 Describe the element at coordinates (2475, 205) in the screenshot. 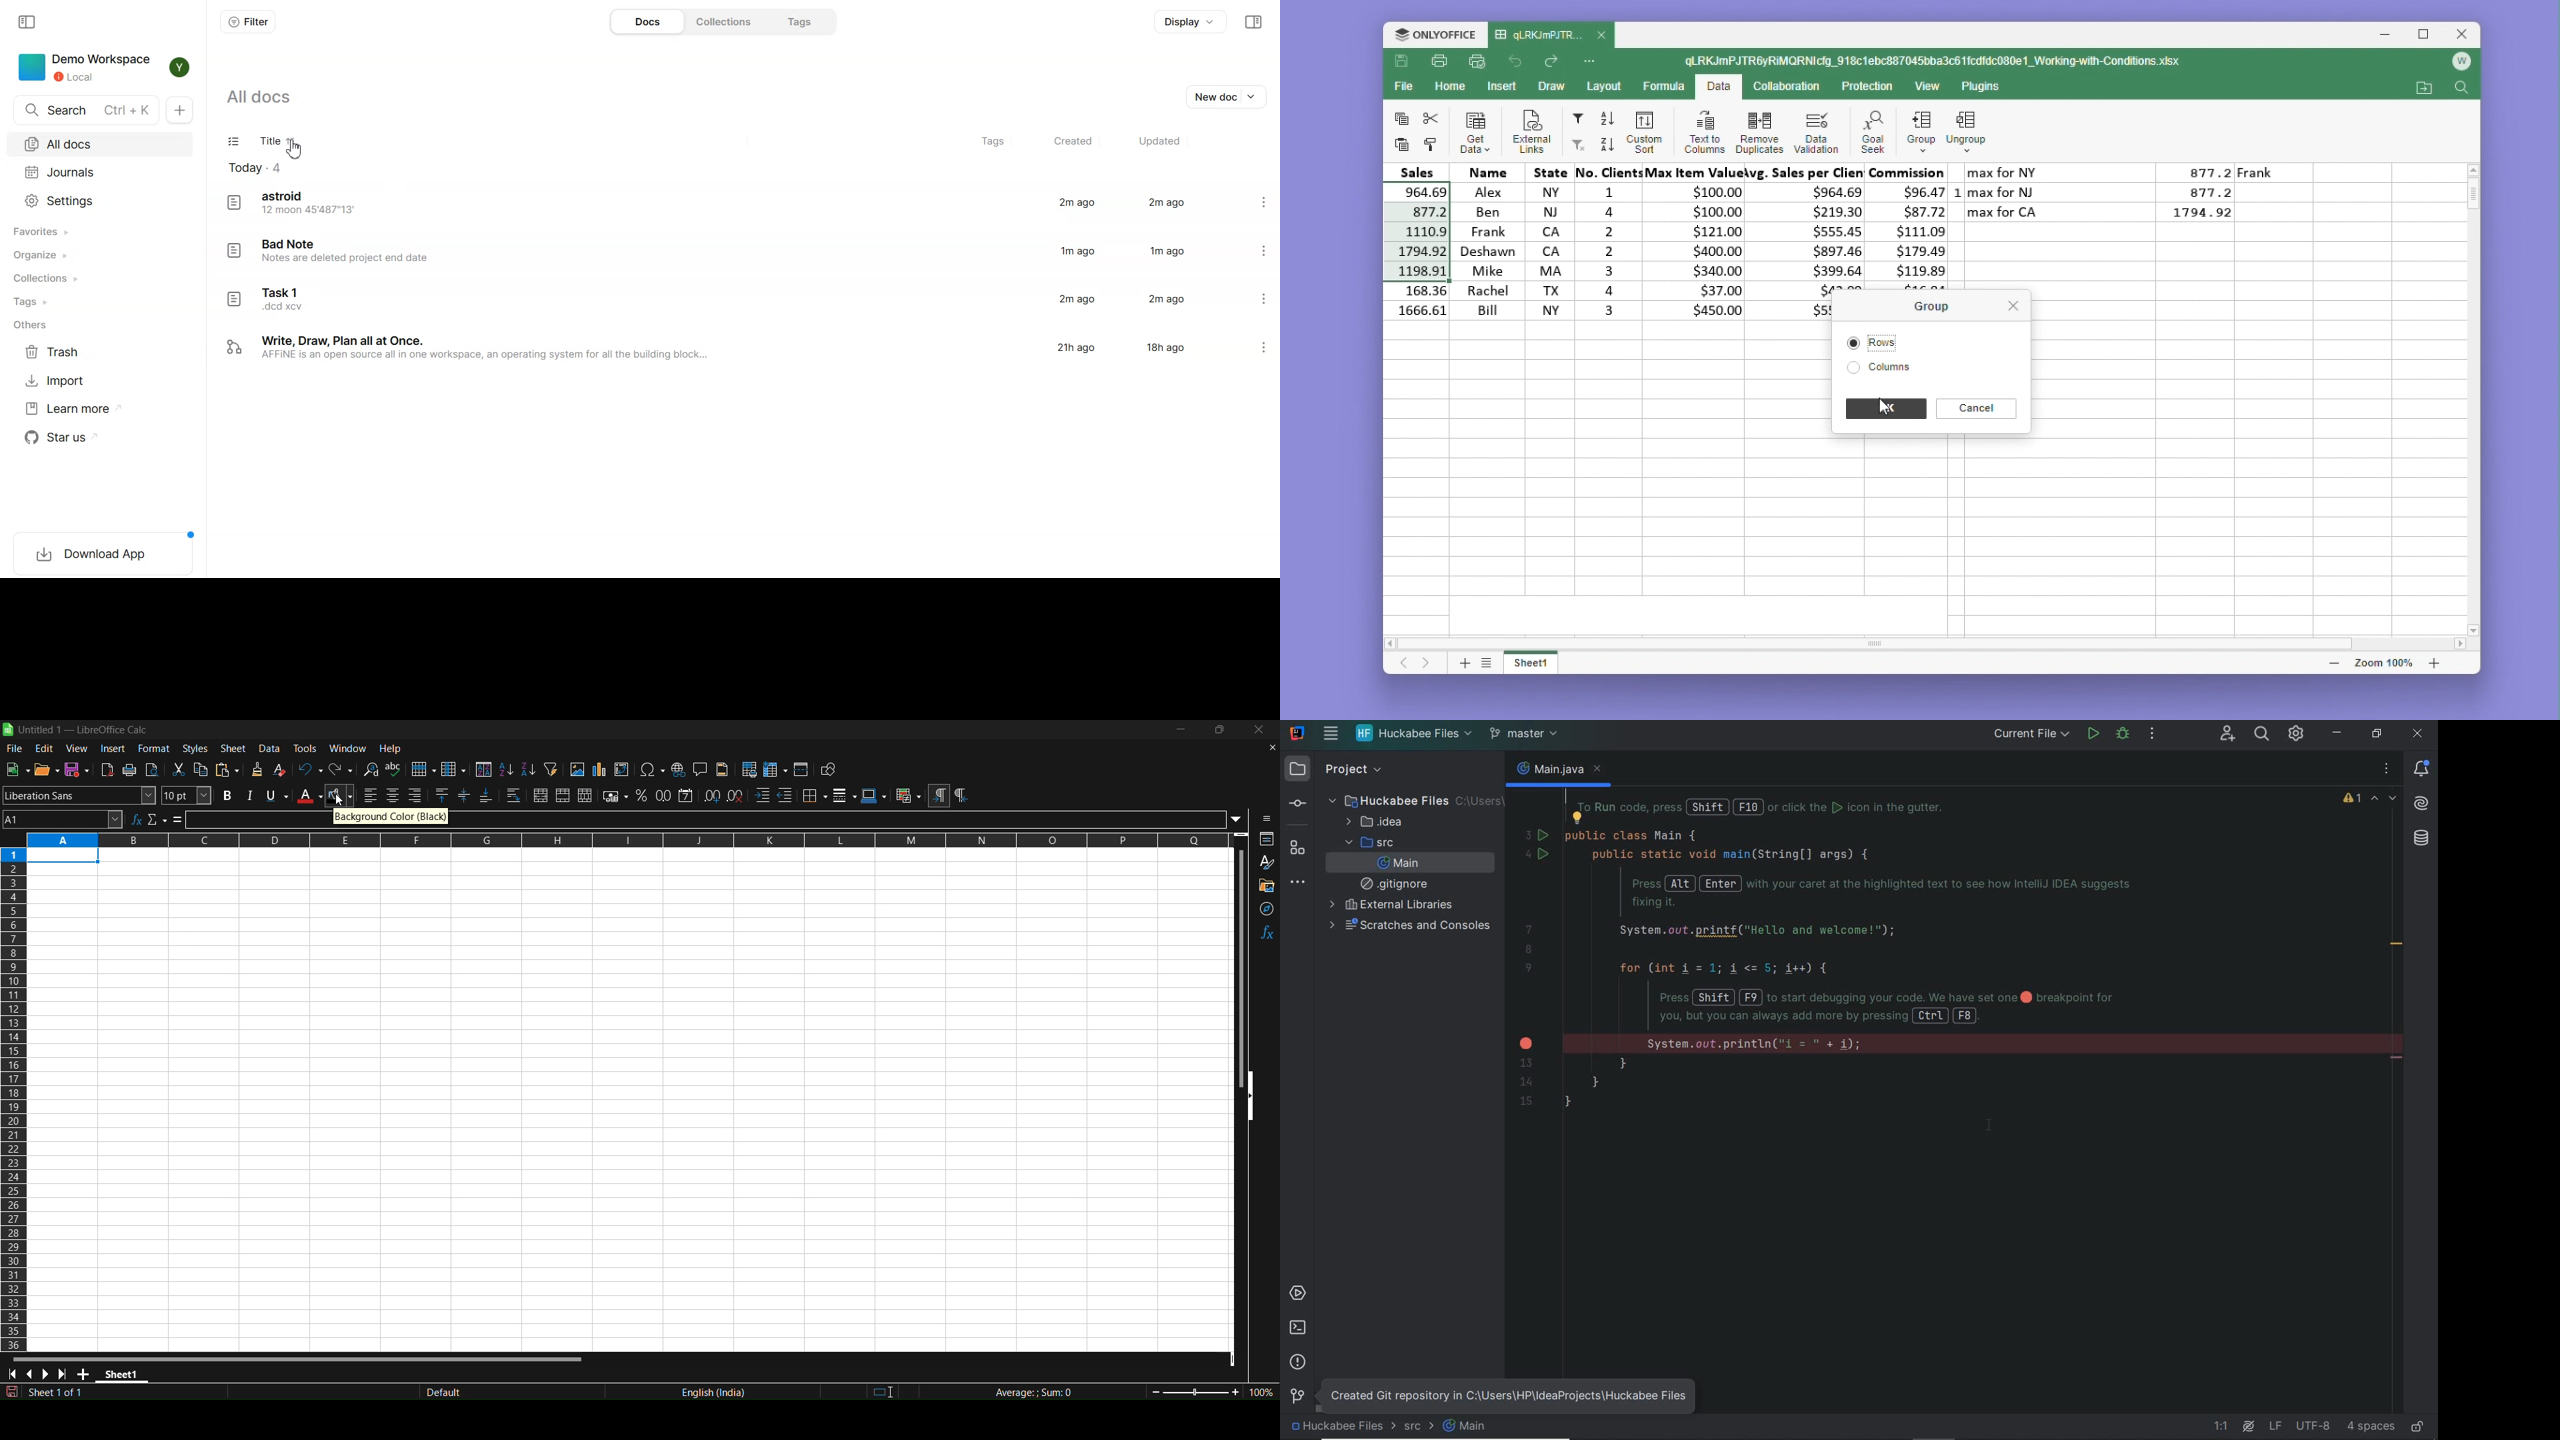

I see `Vertical scroll bar` at that location.